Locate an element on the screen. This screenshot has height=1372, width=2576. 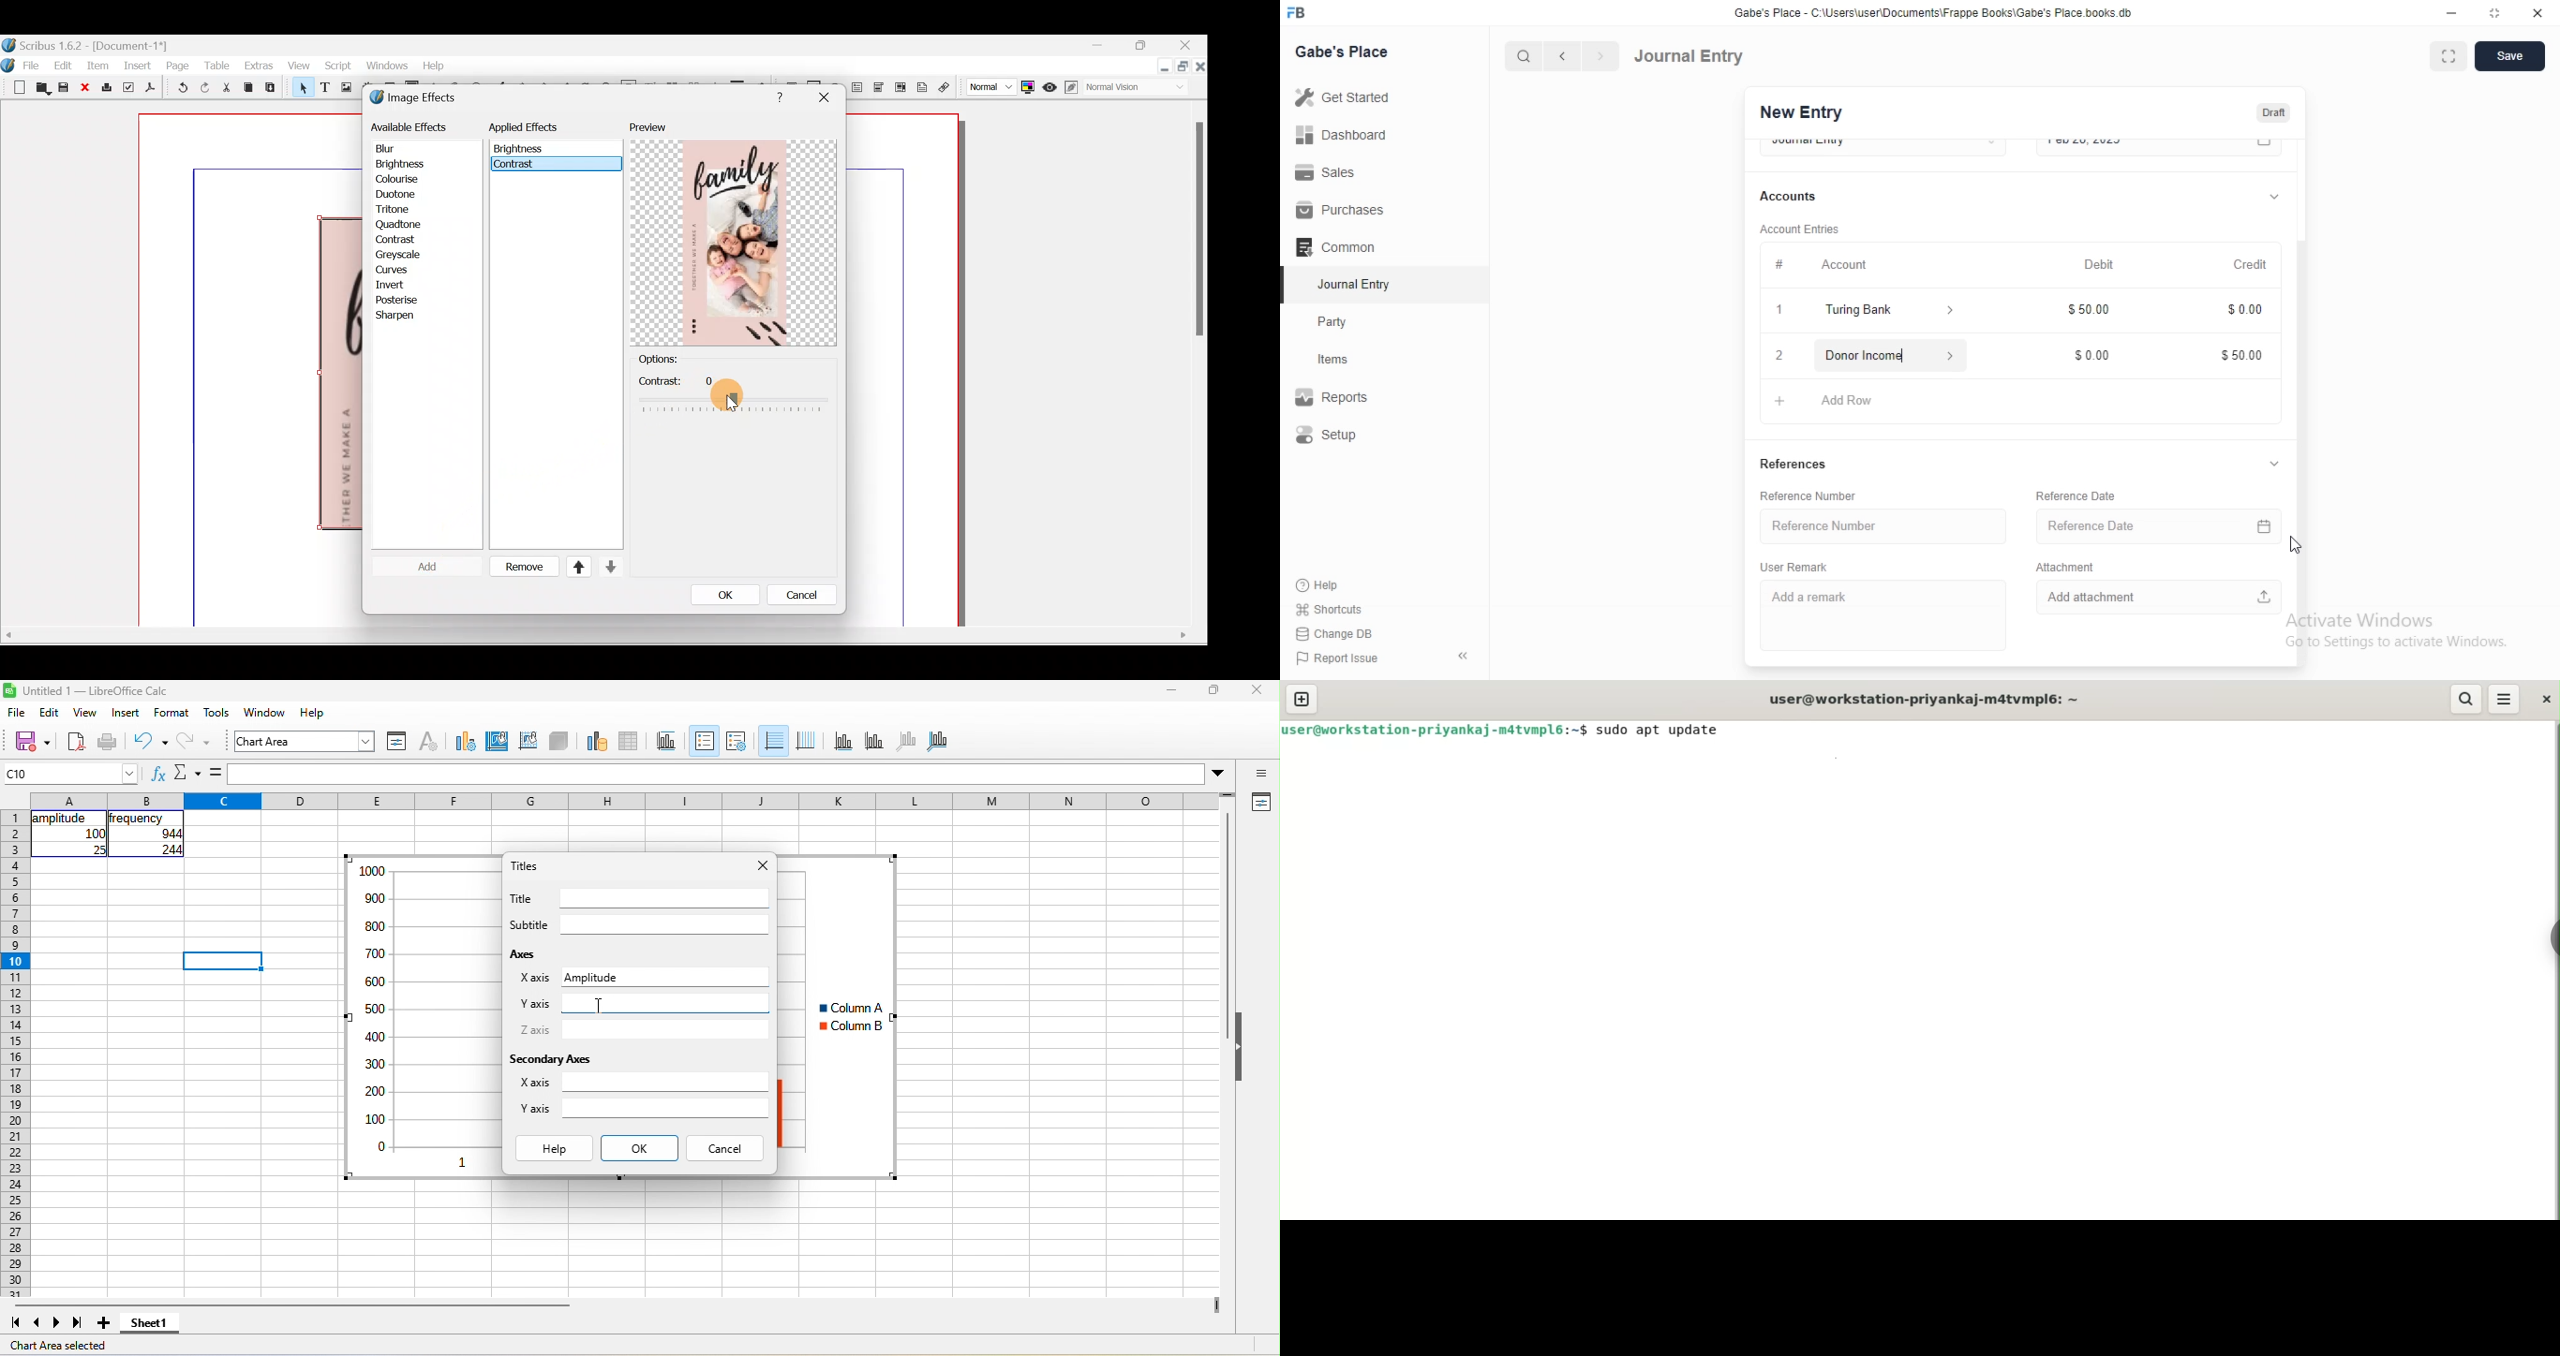
Add attachment is located at coordinates (2160, 595).